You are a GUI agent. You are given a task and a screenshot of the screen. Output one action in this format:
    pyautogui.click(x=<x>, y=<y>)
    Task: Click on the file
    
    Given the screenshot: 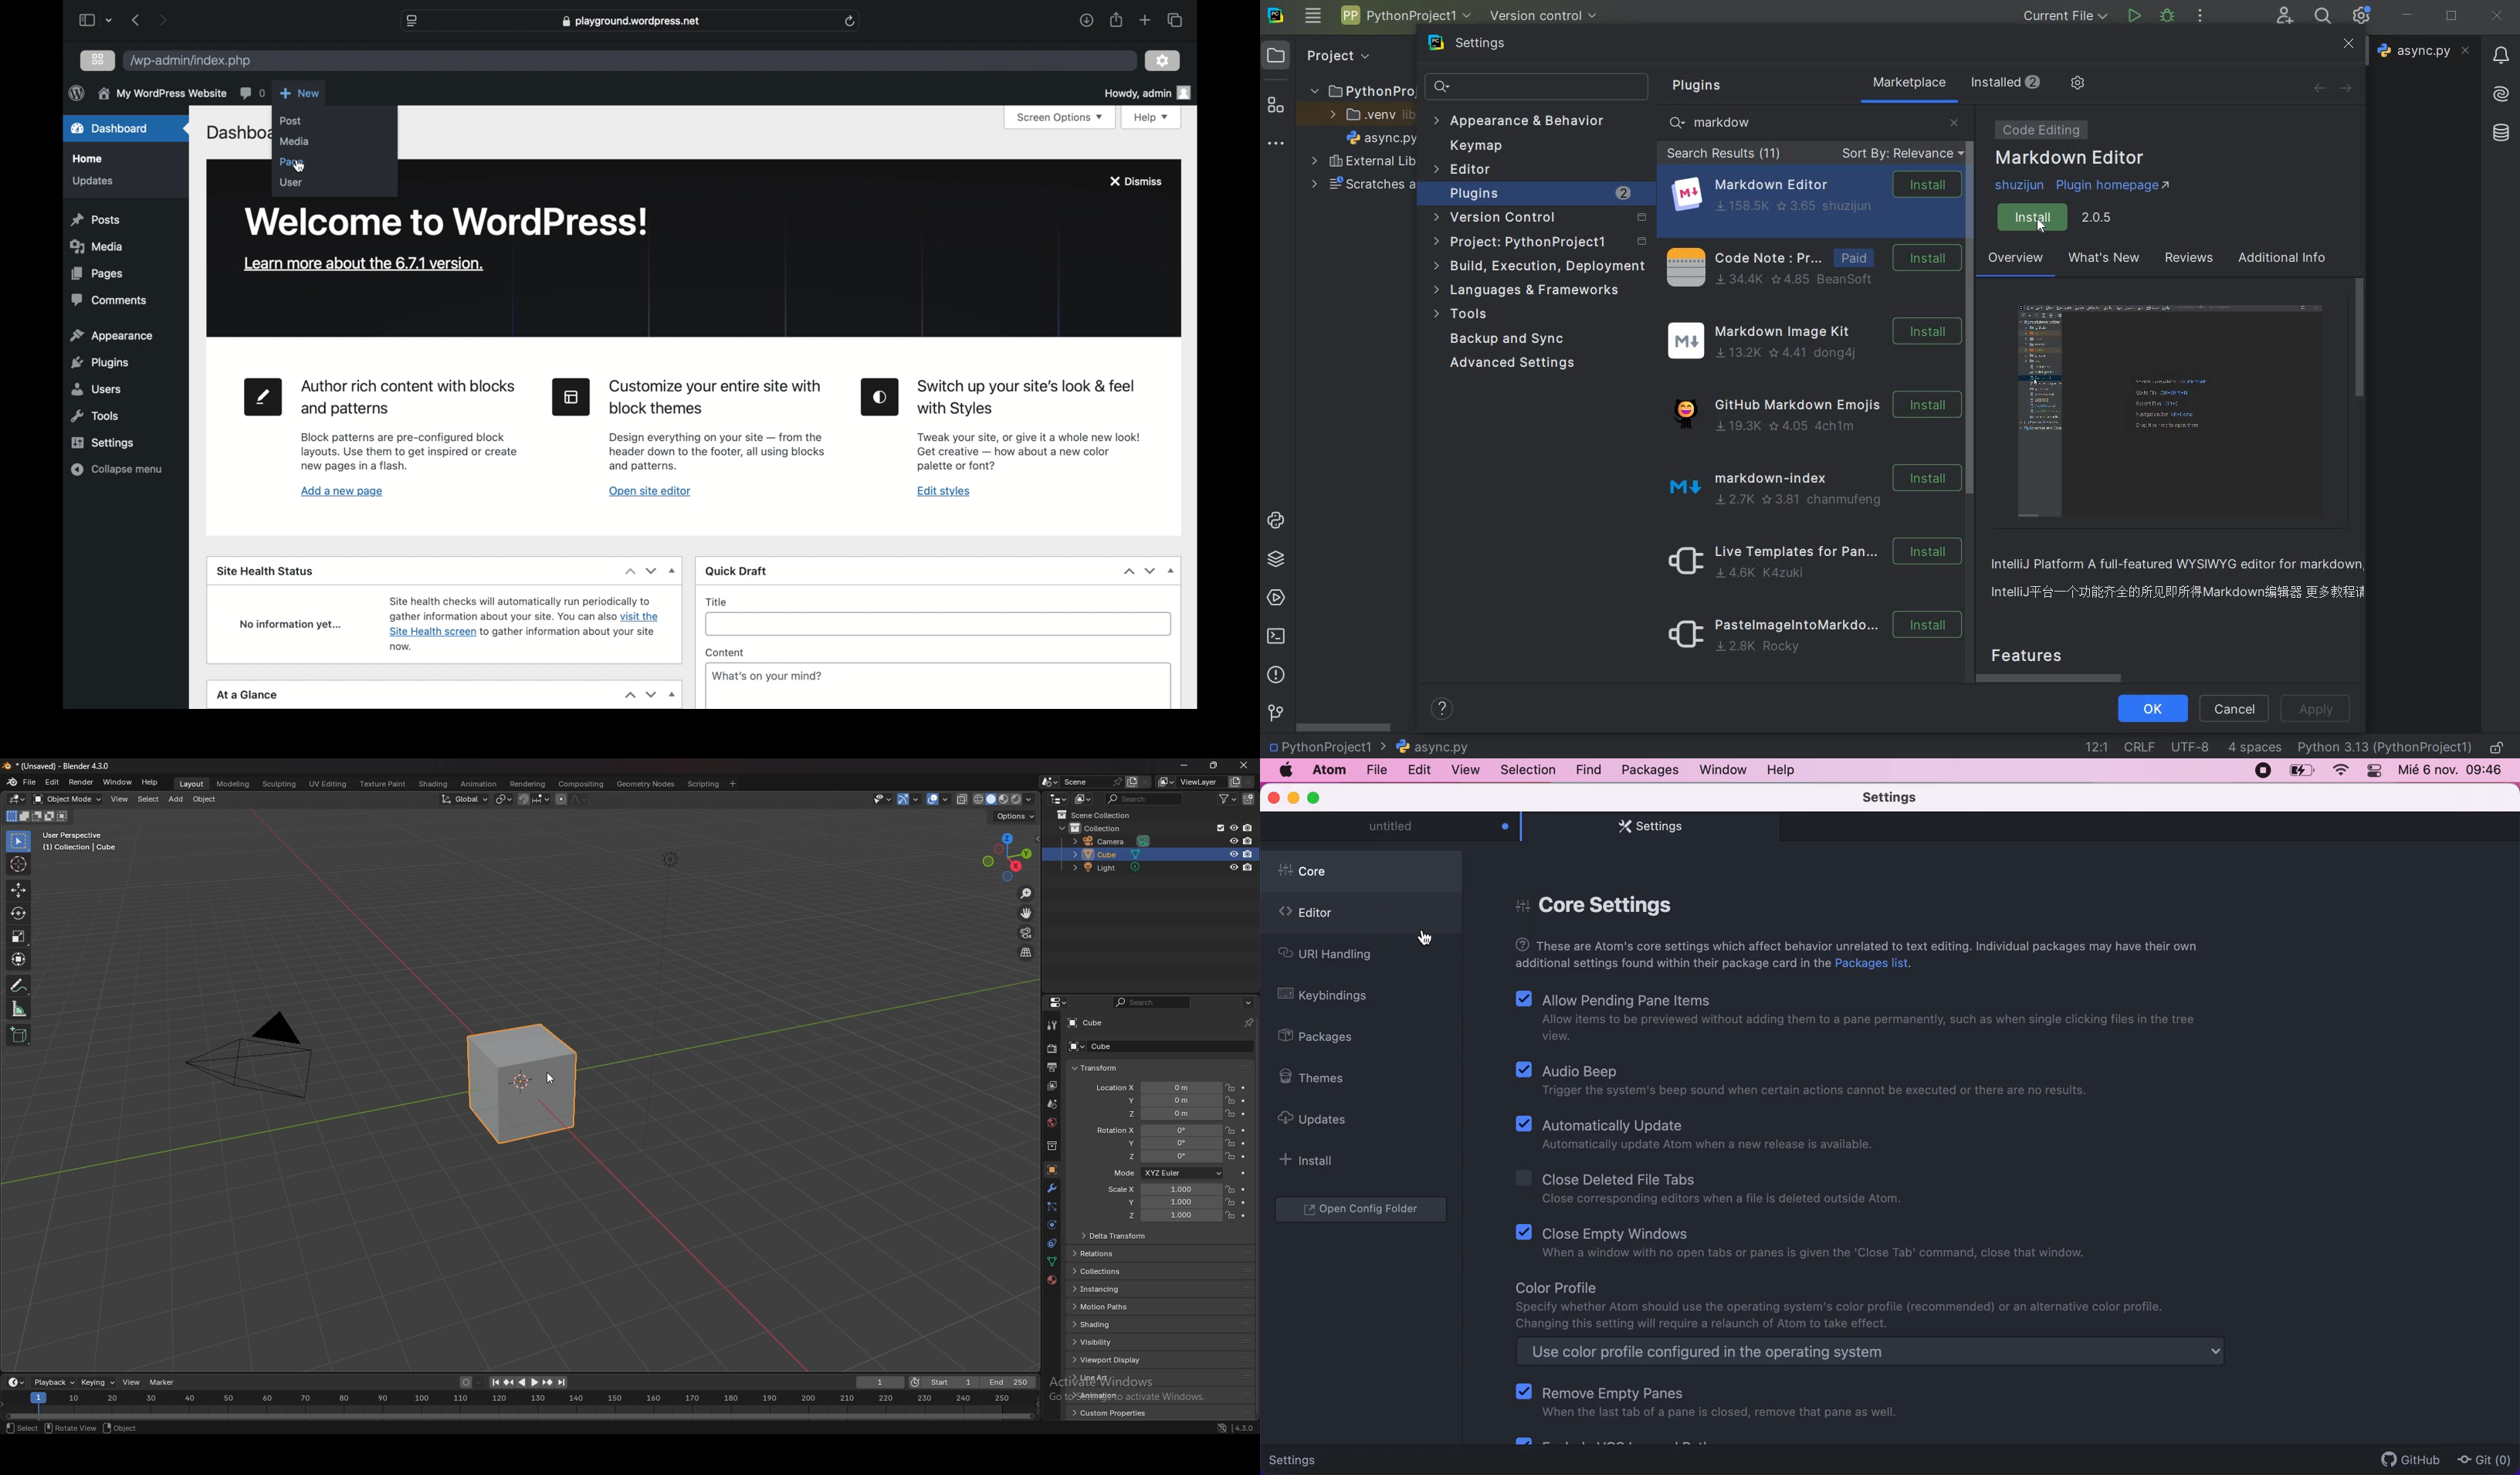 What is the action you would take?
    pyautogui.click(x=1377, y=771)
    